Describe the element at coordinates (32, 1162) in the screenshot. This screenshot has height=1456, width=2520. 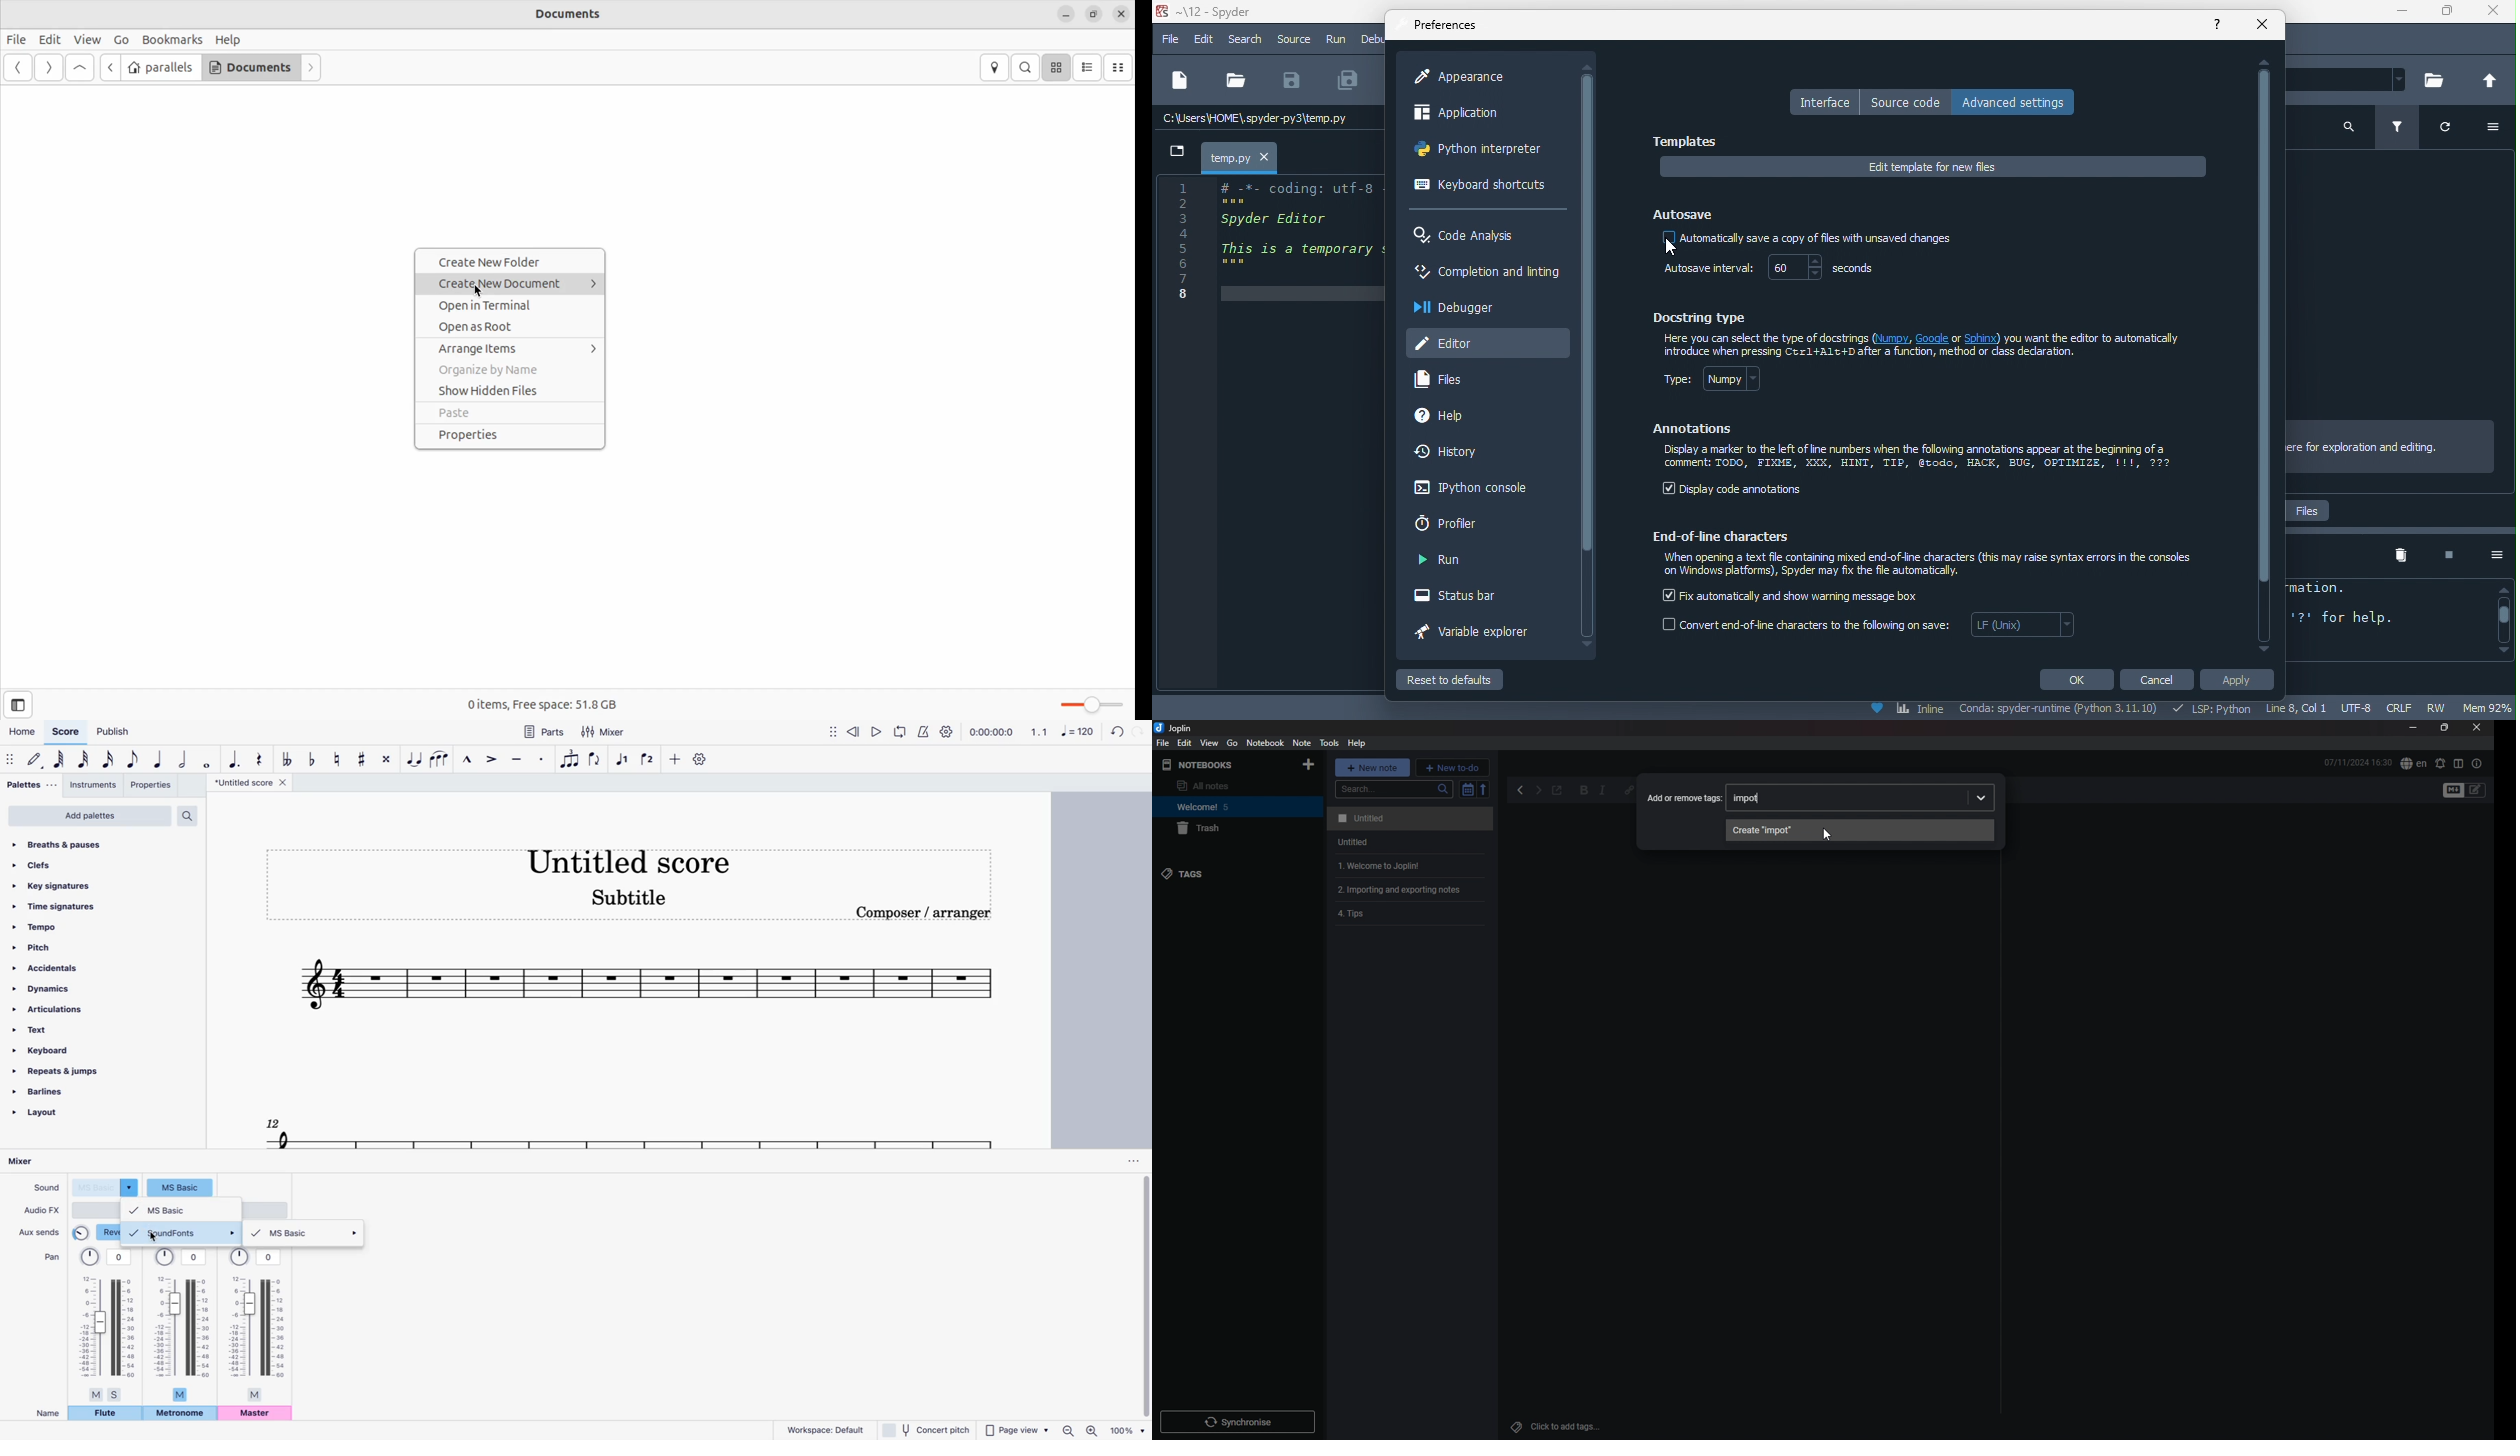
I see `mixer` at that location.